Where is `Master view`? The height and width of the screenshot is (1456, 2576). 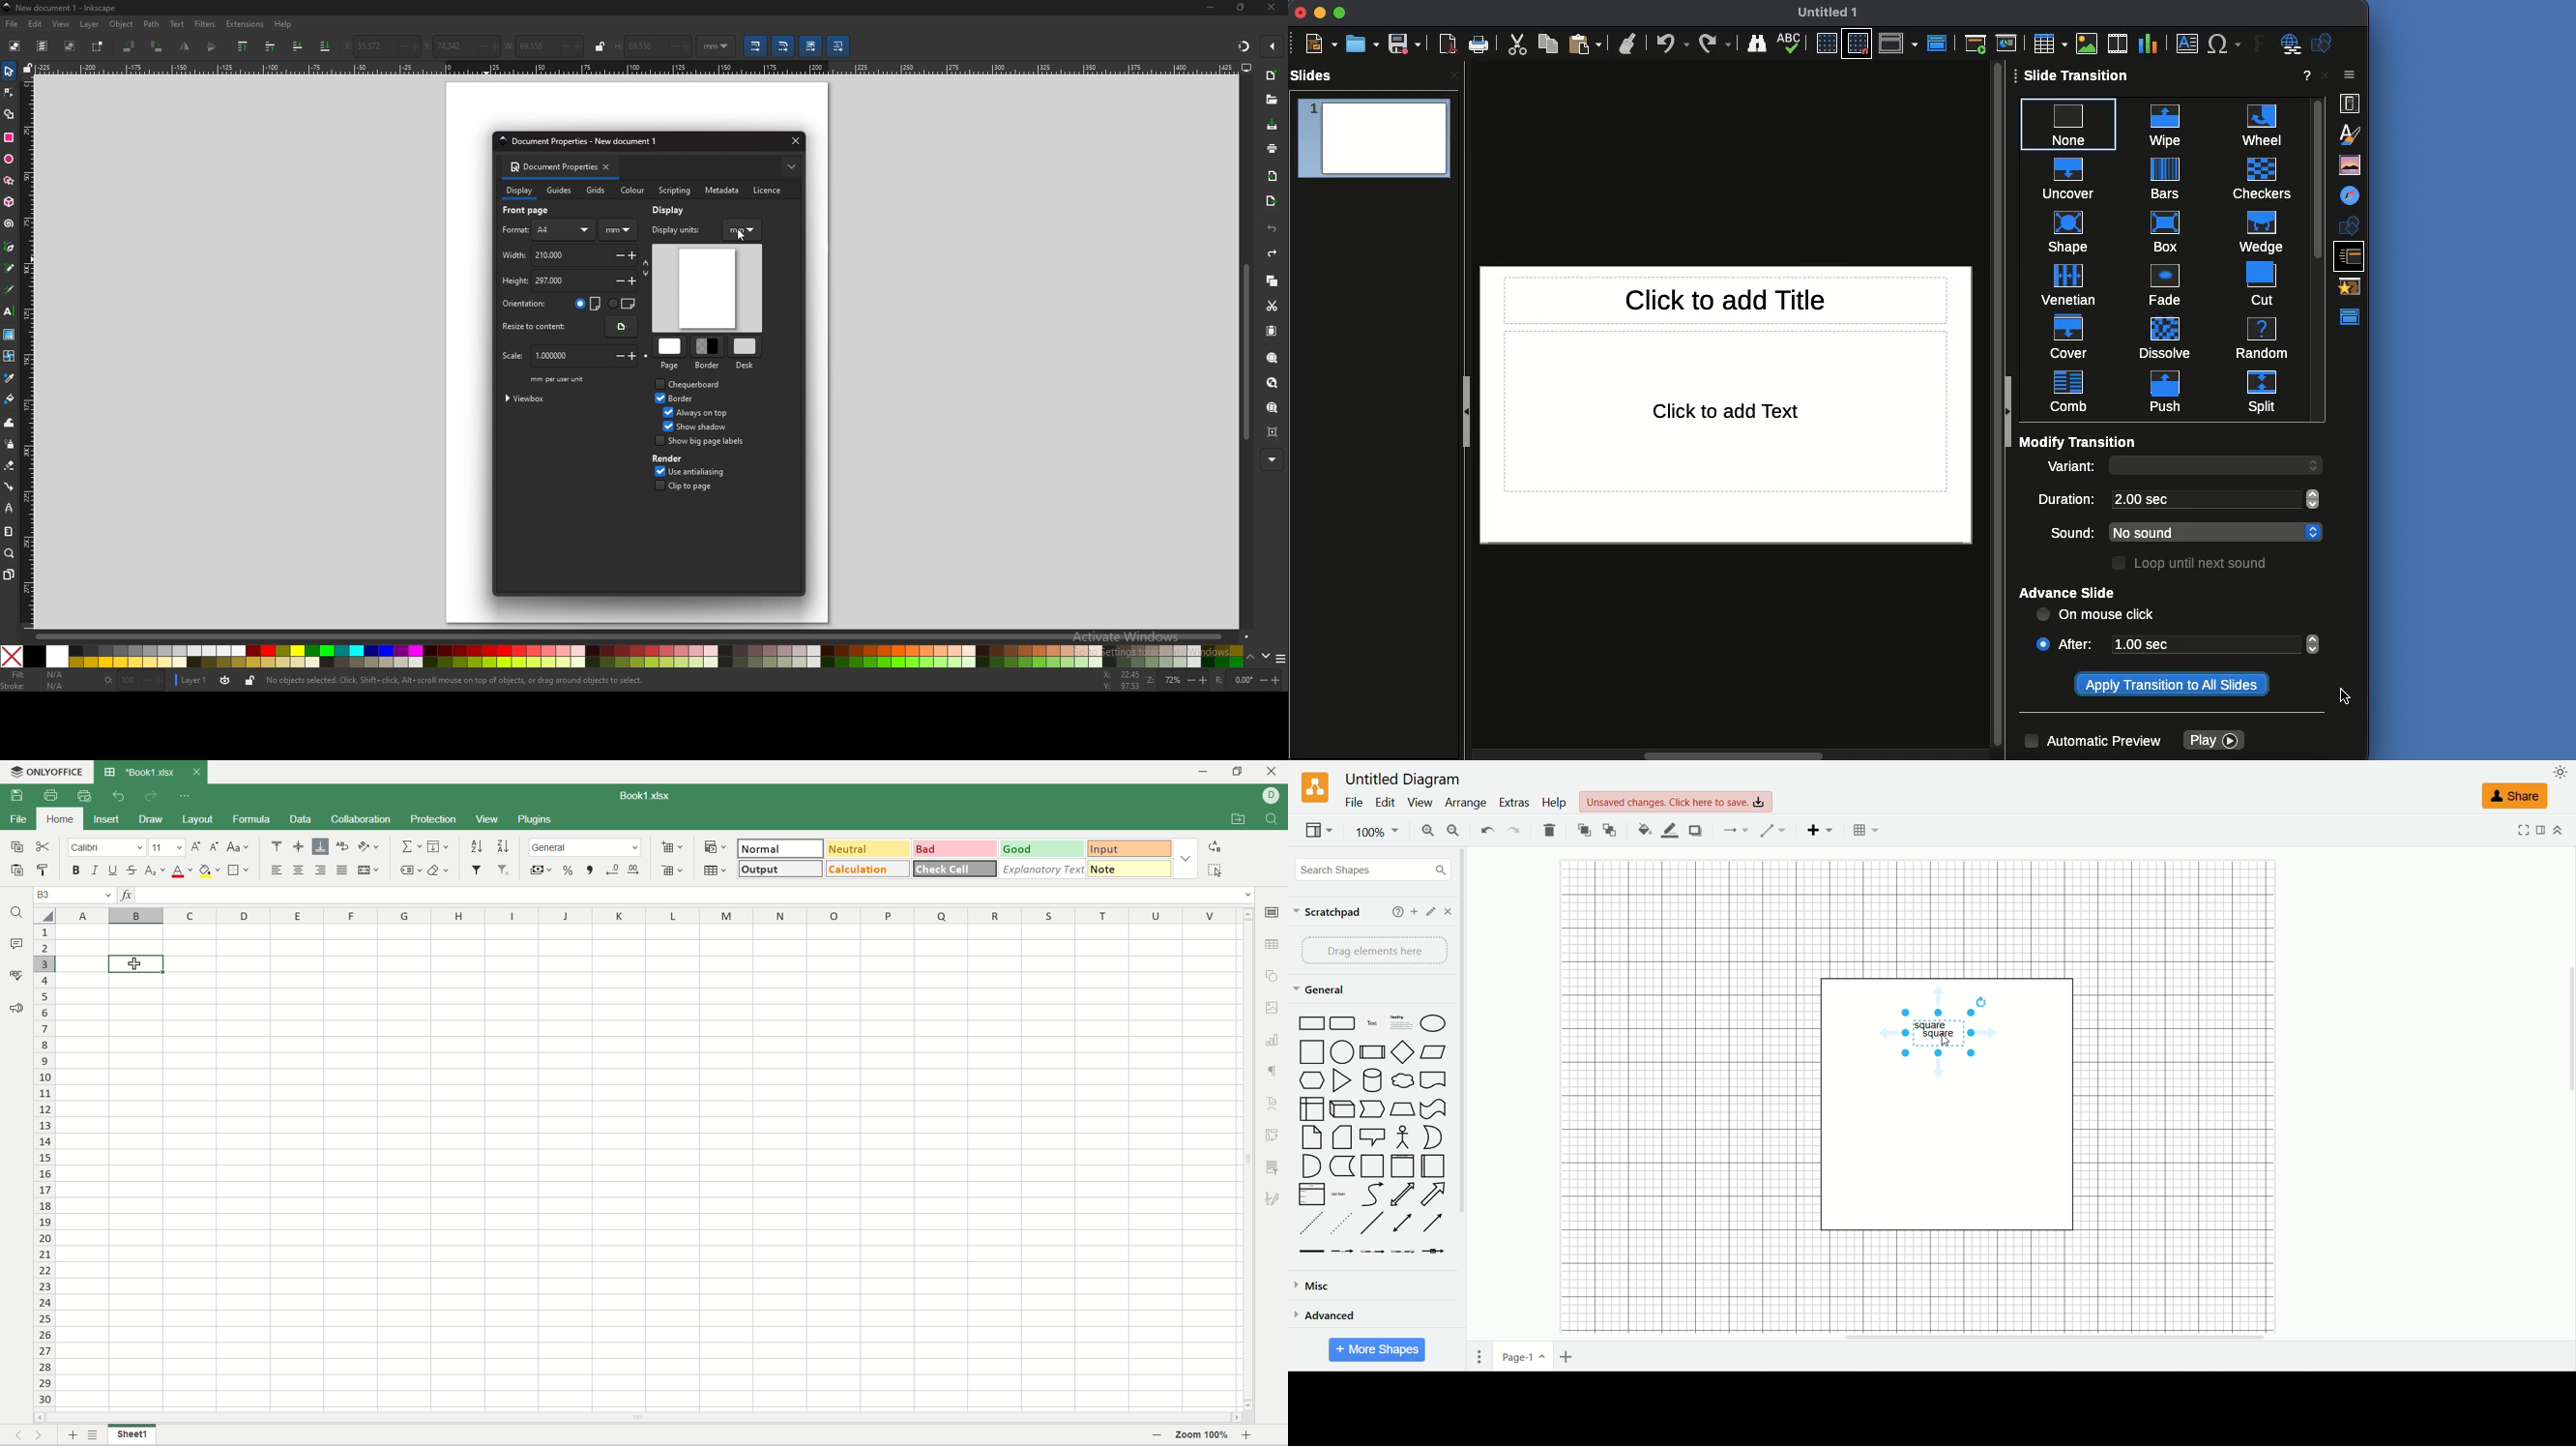
Master view is located at coordinates (2353, 316).